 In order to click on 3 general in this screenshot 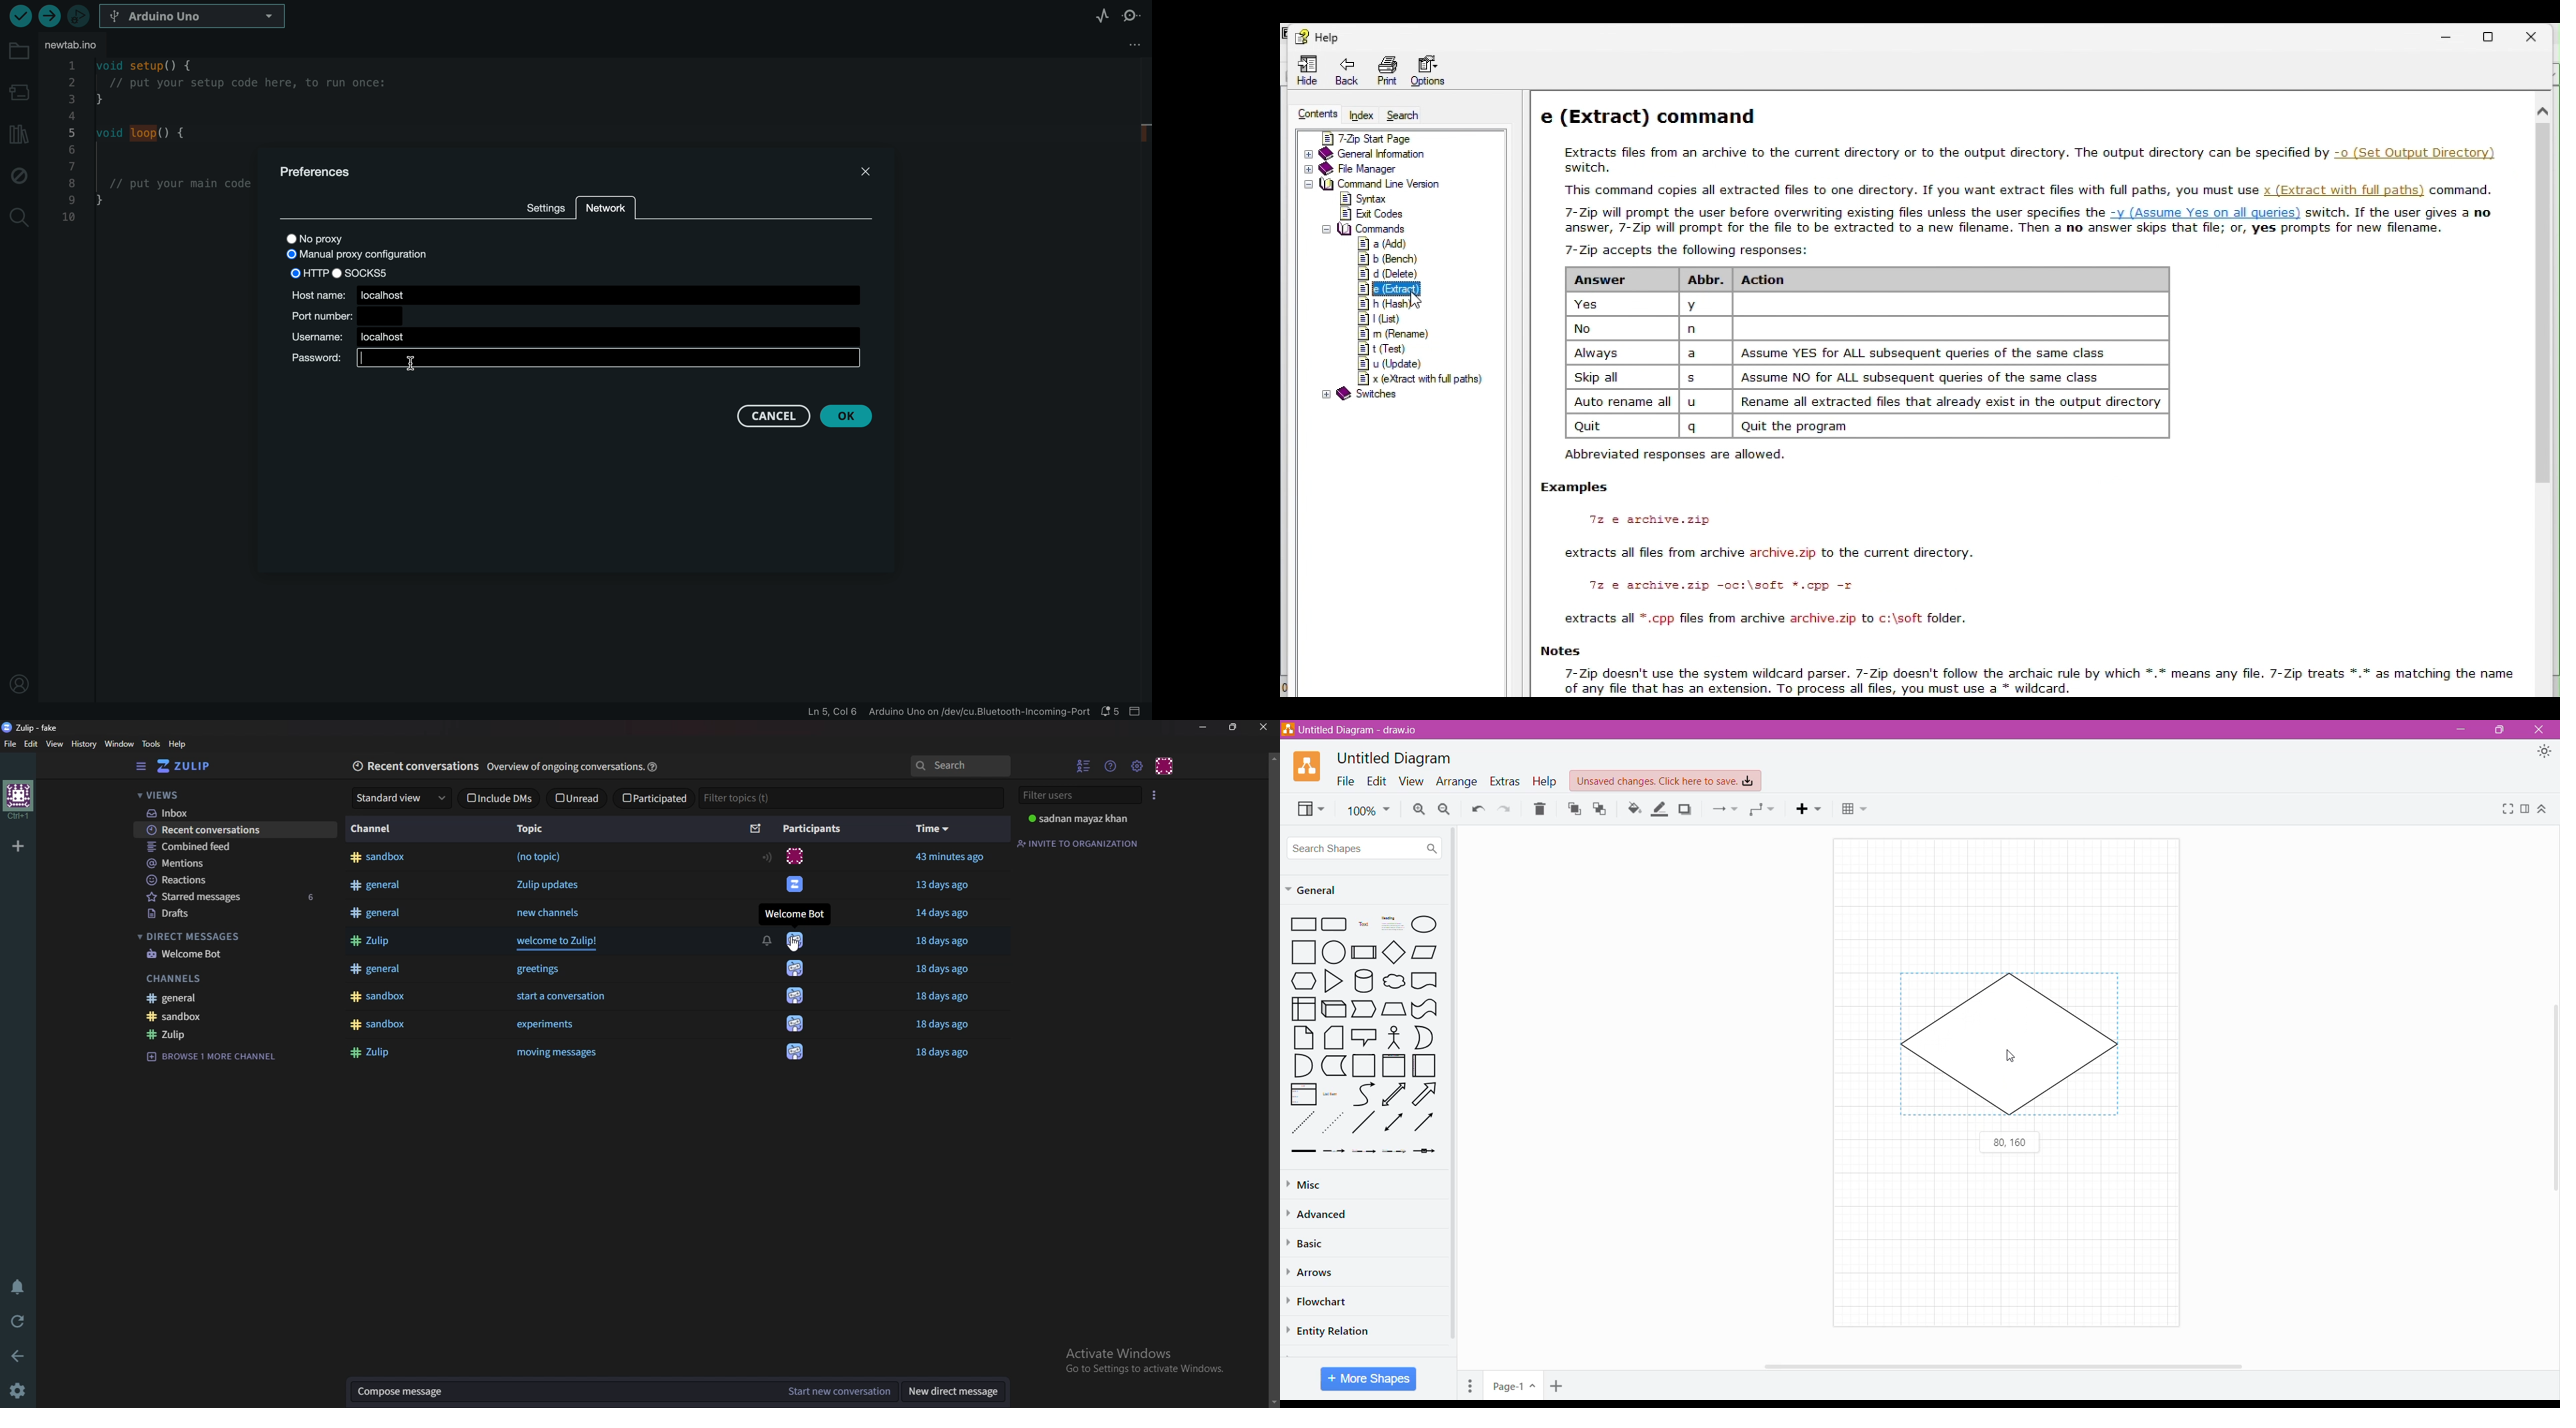, I will do `click(377, 968)`.